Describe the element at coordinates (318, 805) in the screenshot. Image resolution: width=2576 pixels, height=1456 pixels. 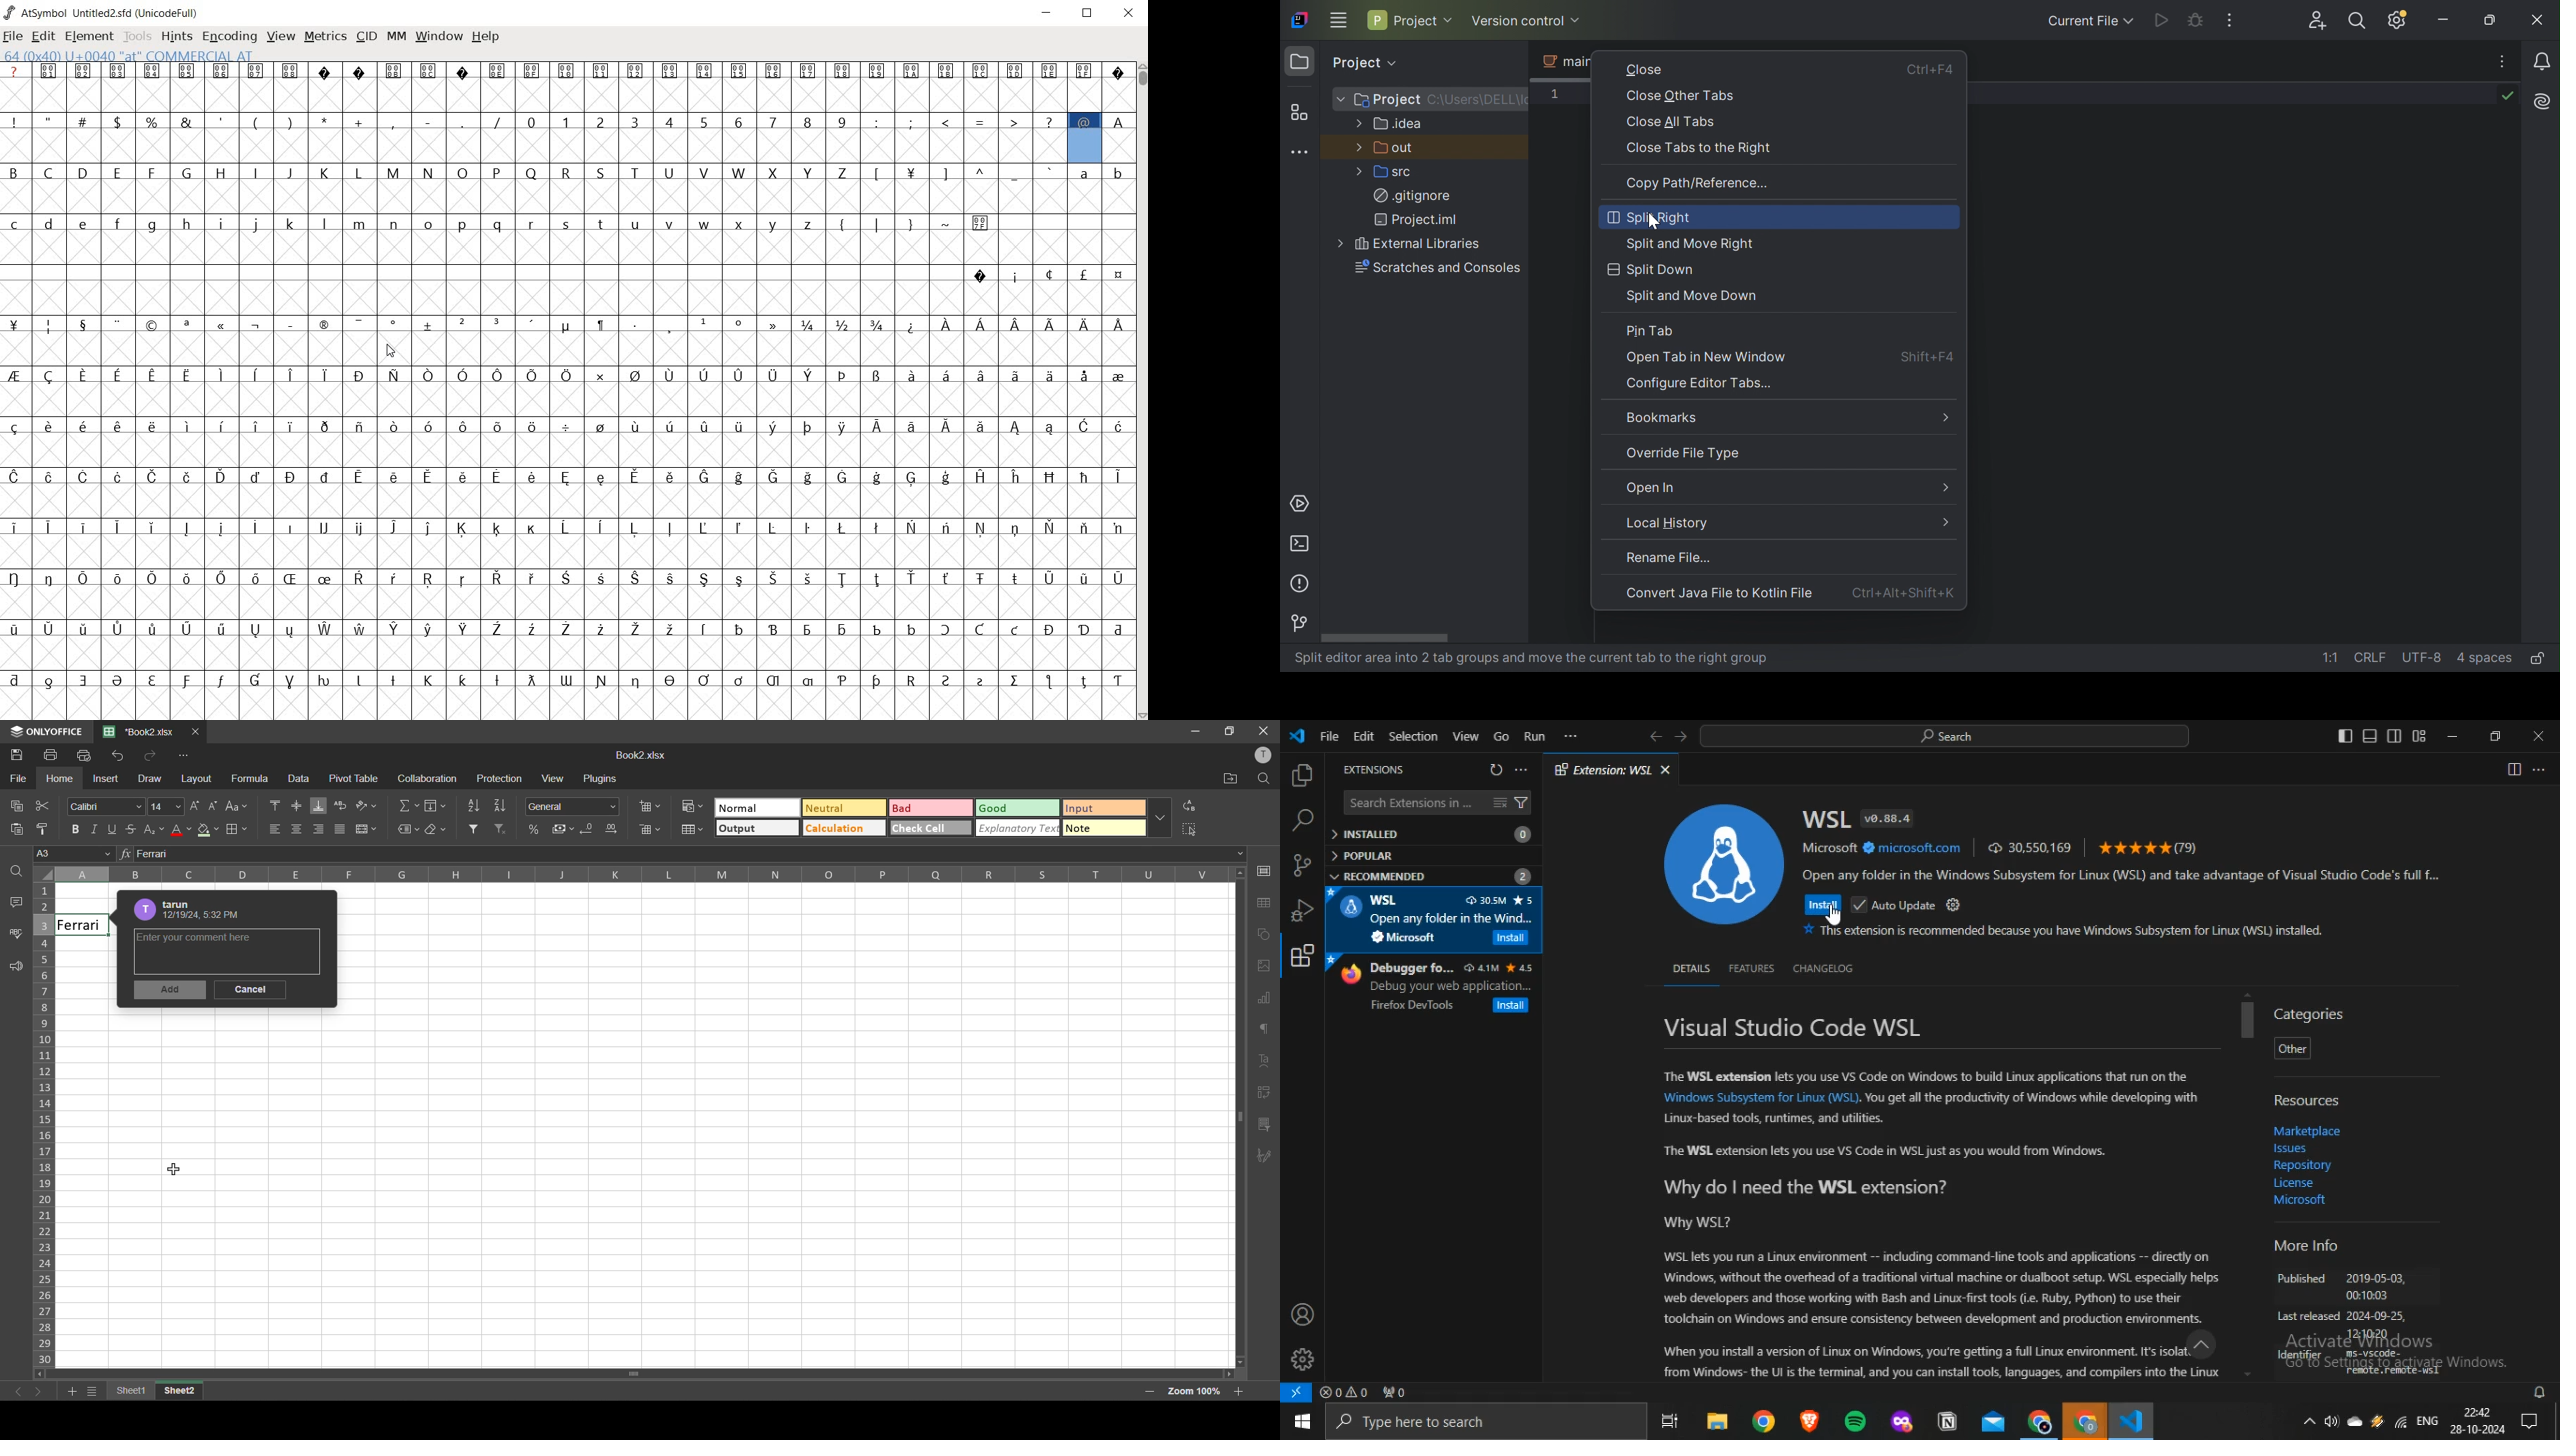
I see `align bottom` at that location.